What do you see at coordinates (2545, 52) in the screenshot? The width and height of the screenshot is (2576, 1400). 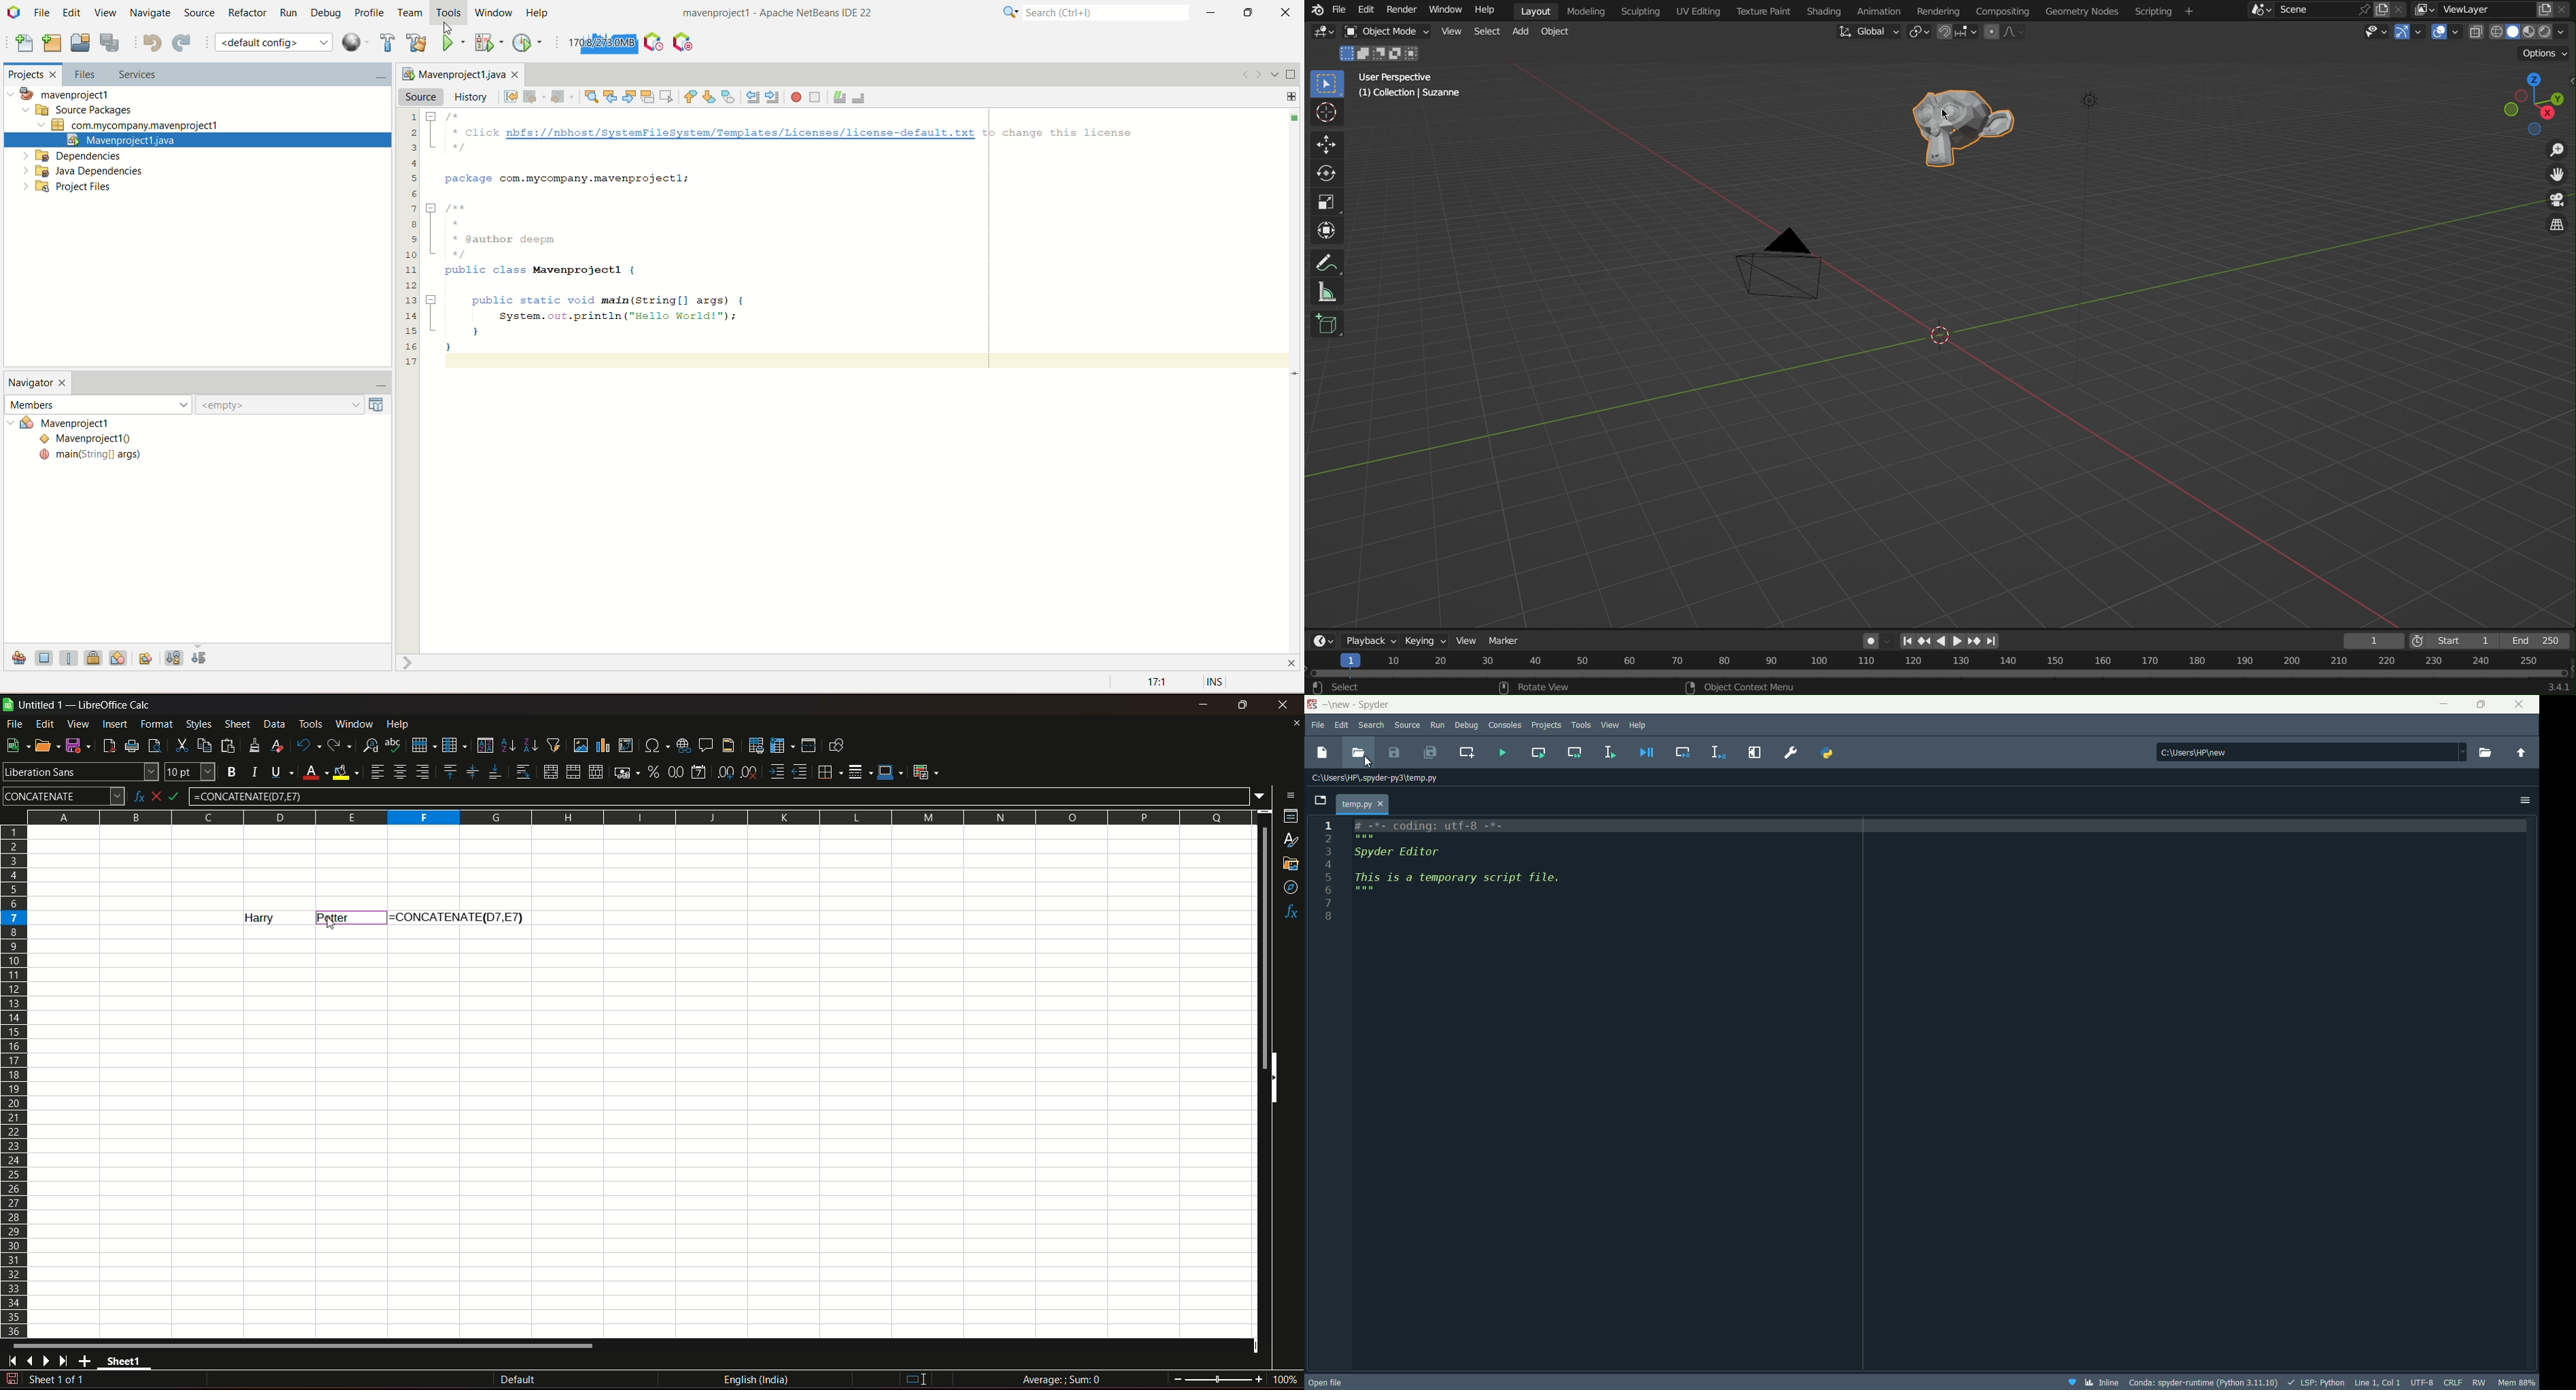 I see `Options` at bounding box center [2545, 52].